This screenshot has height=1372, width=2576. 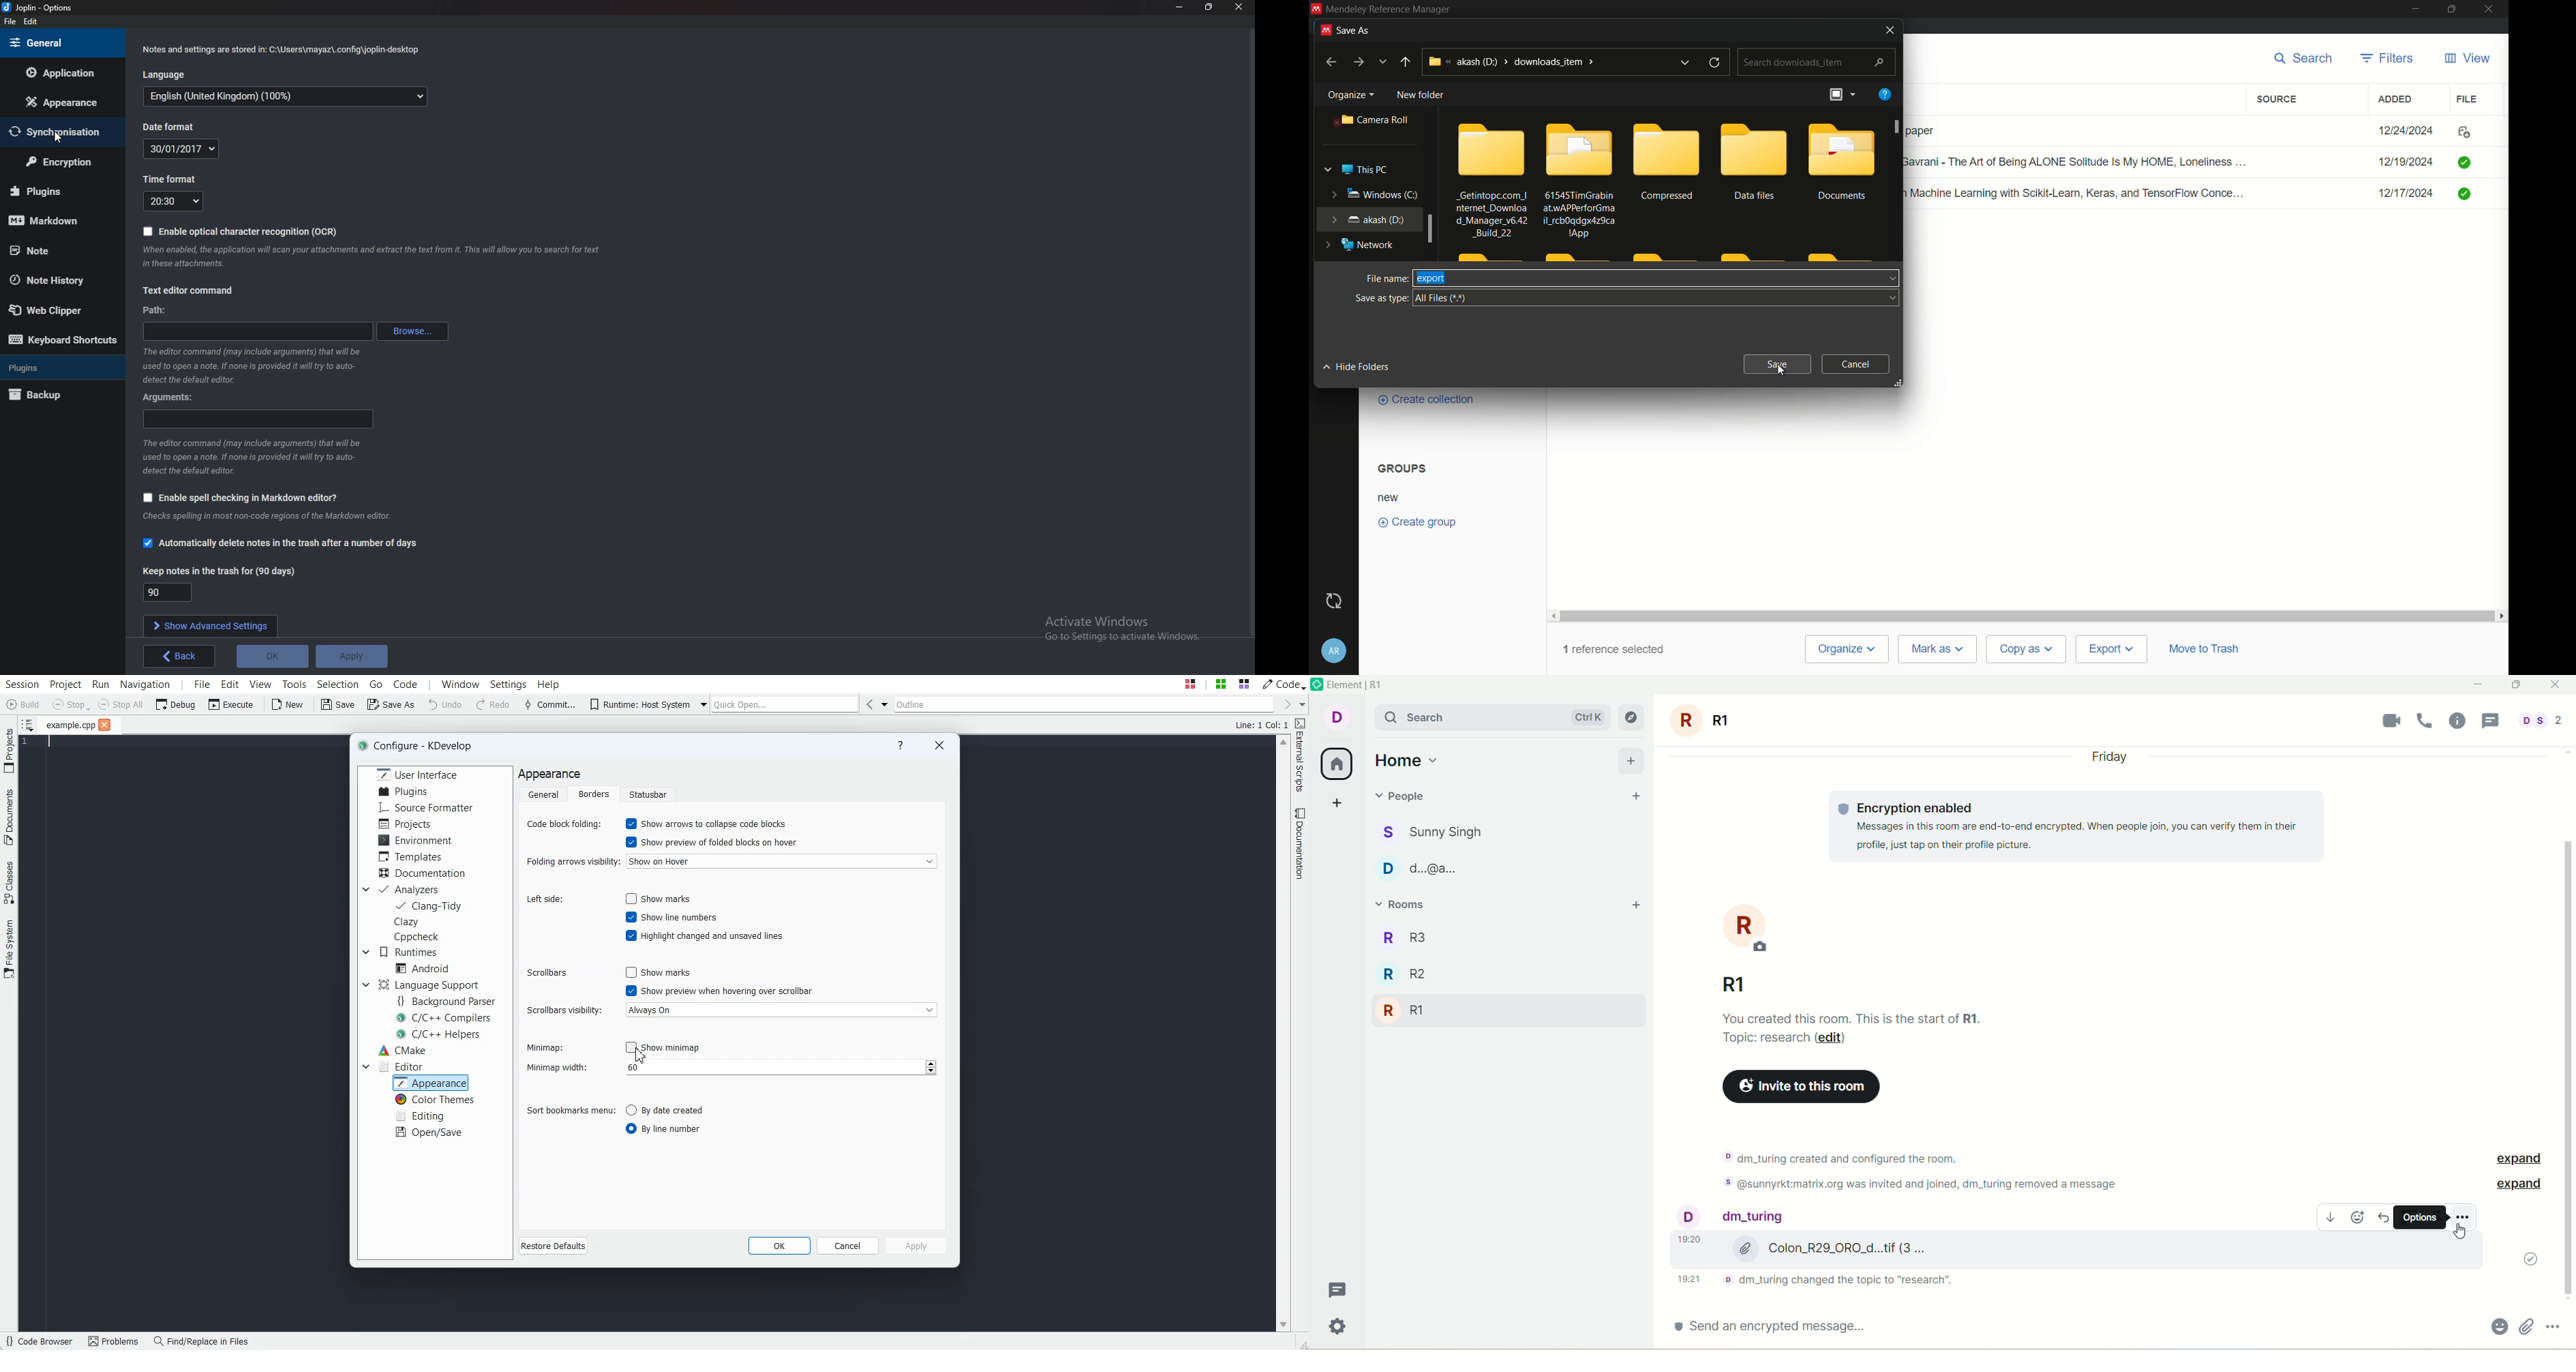 What do you see at coordinates (60, 394) in the screenshot?
I see `Backup` at bounding box center [60, 394].